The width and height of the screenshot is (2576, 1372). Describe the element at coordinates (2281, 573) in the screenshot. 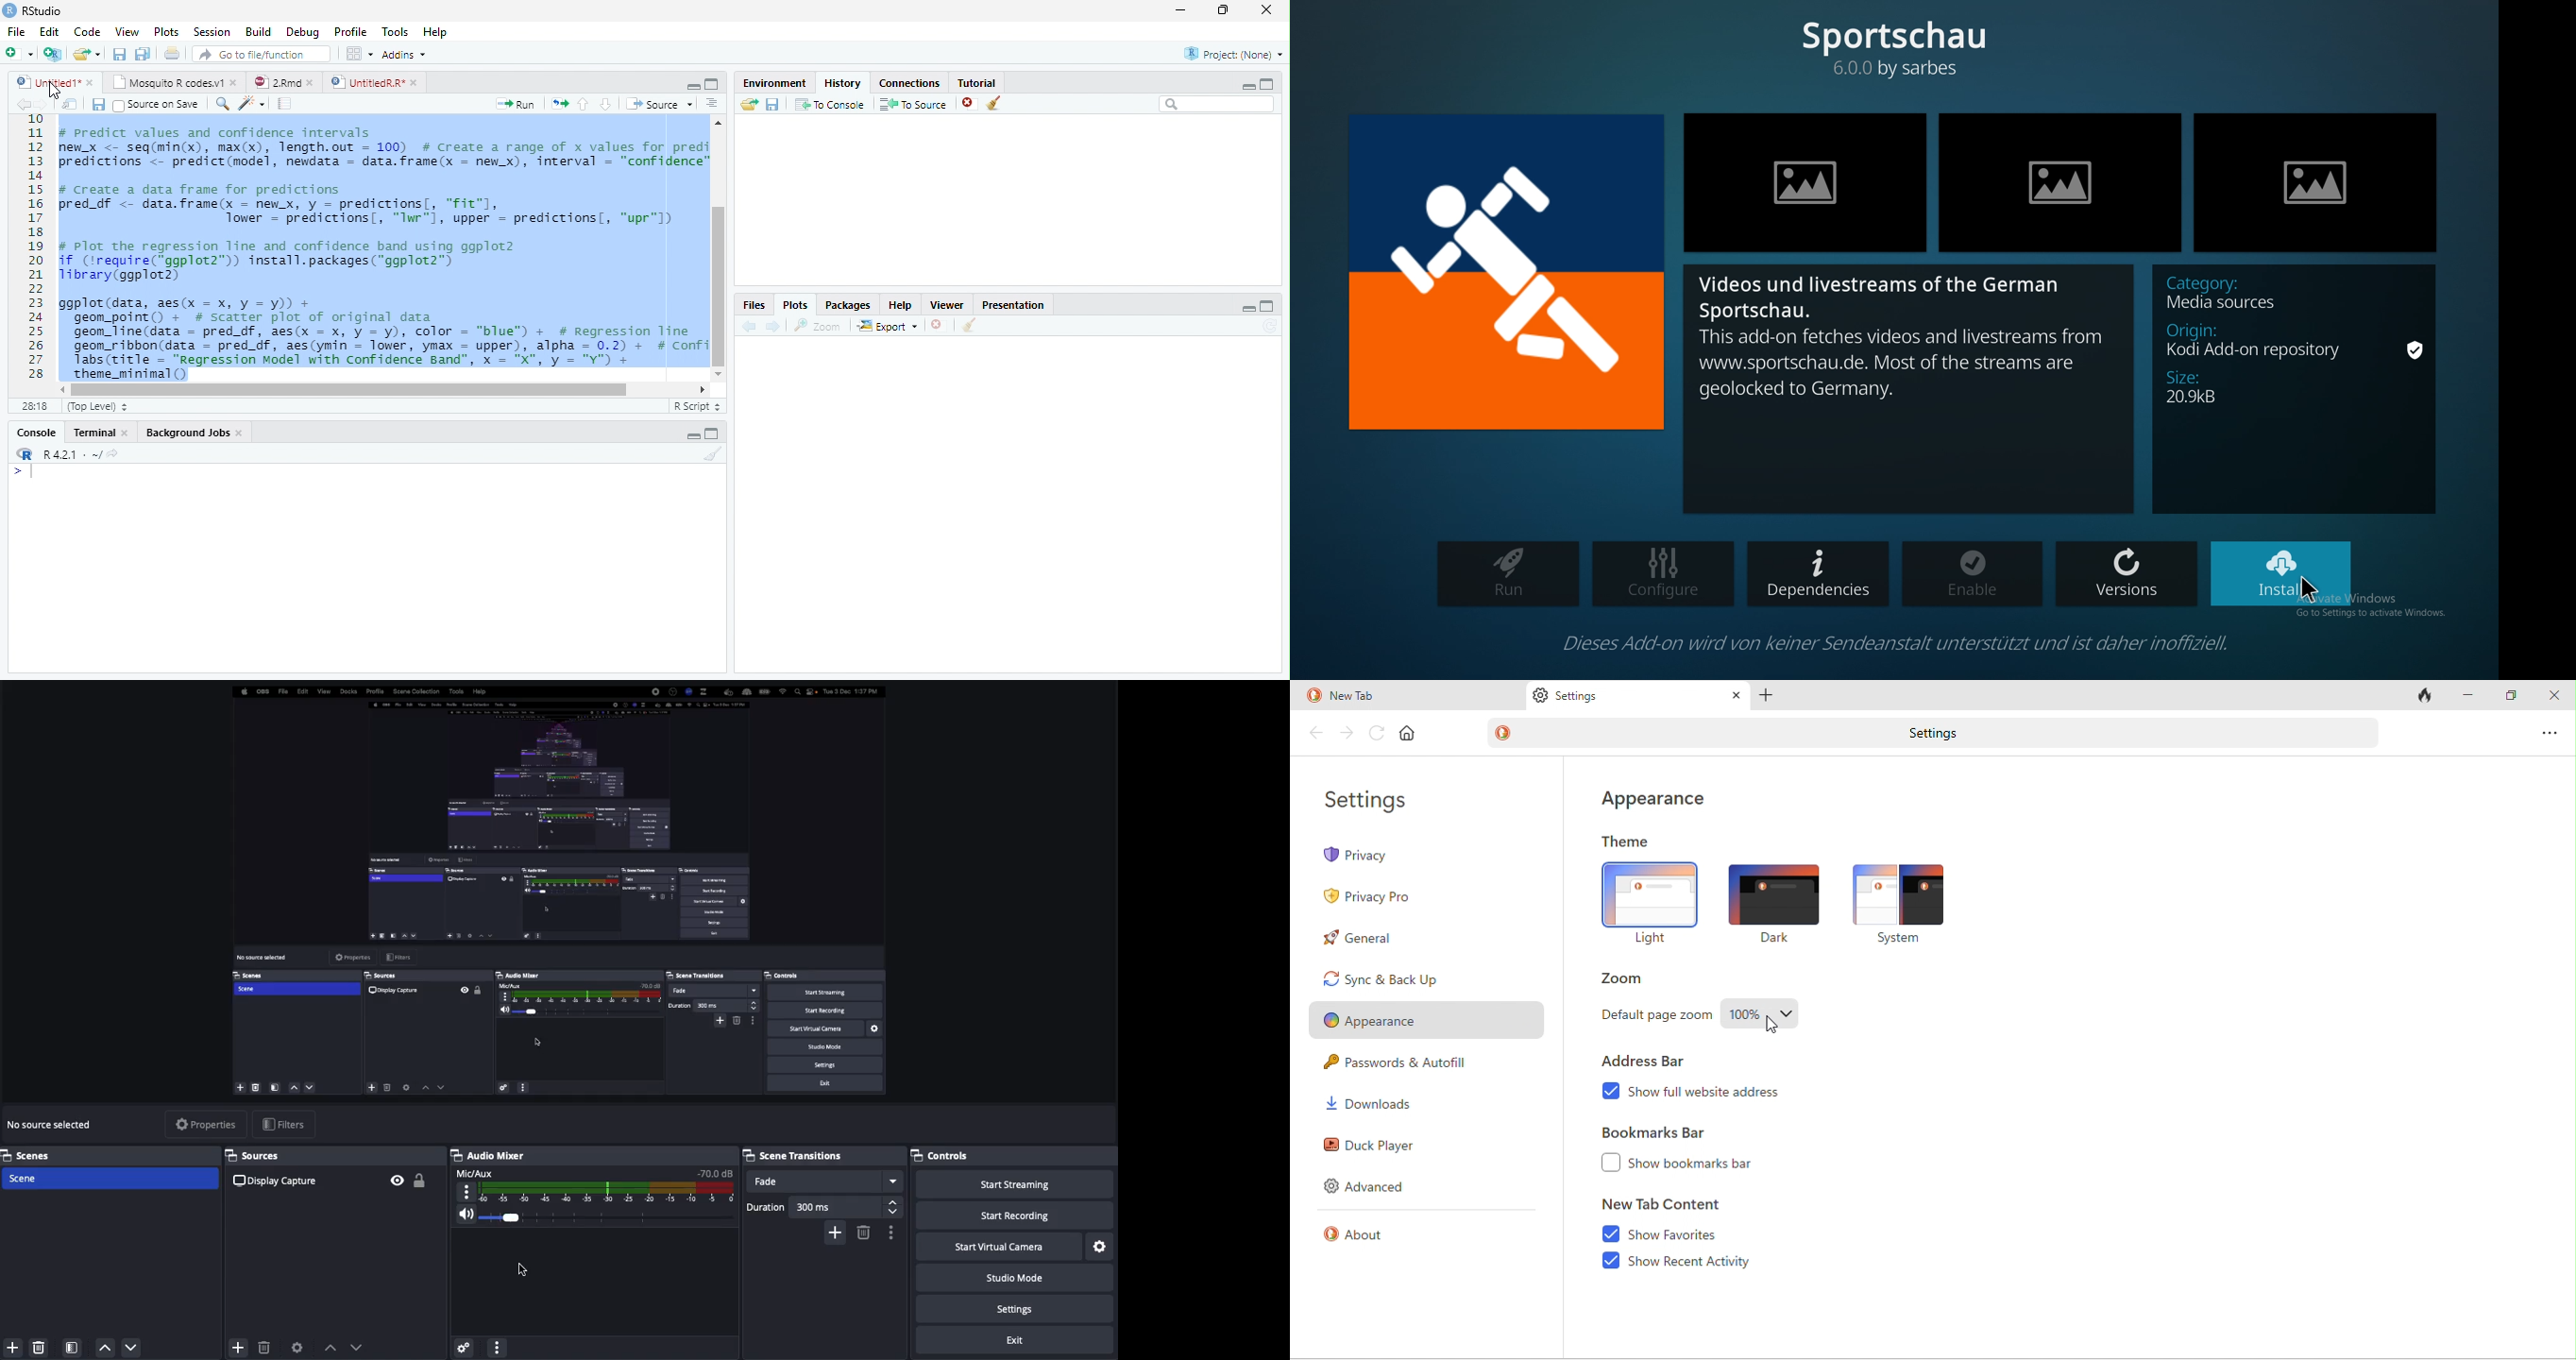

I see `install` at that location.